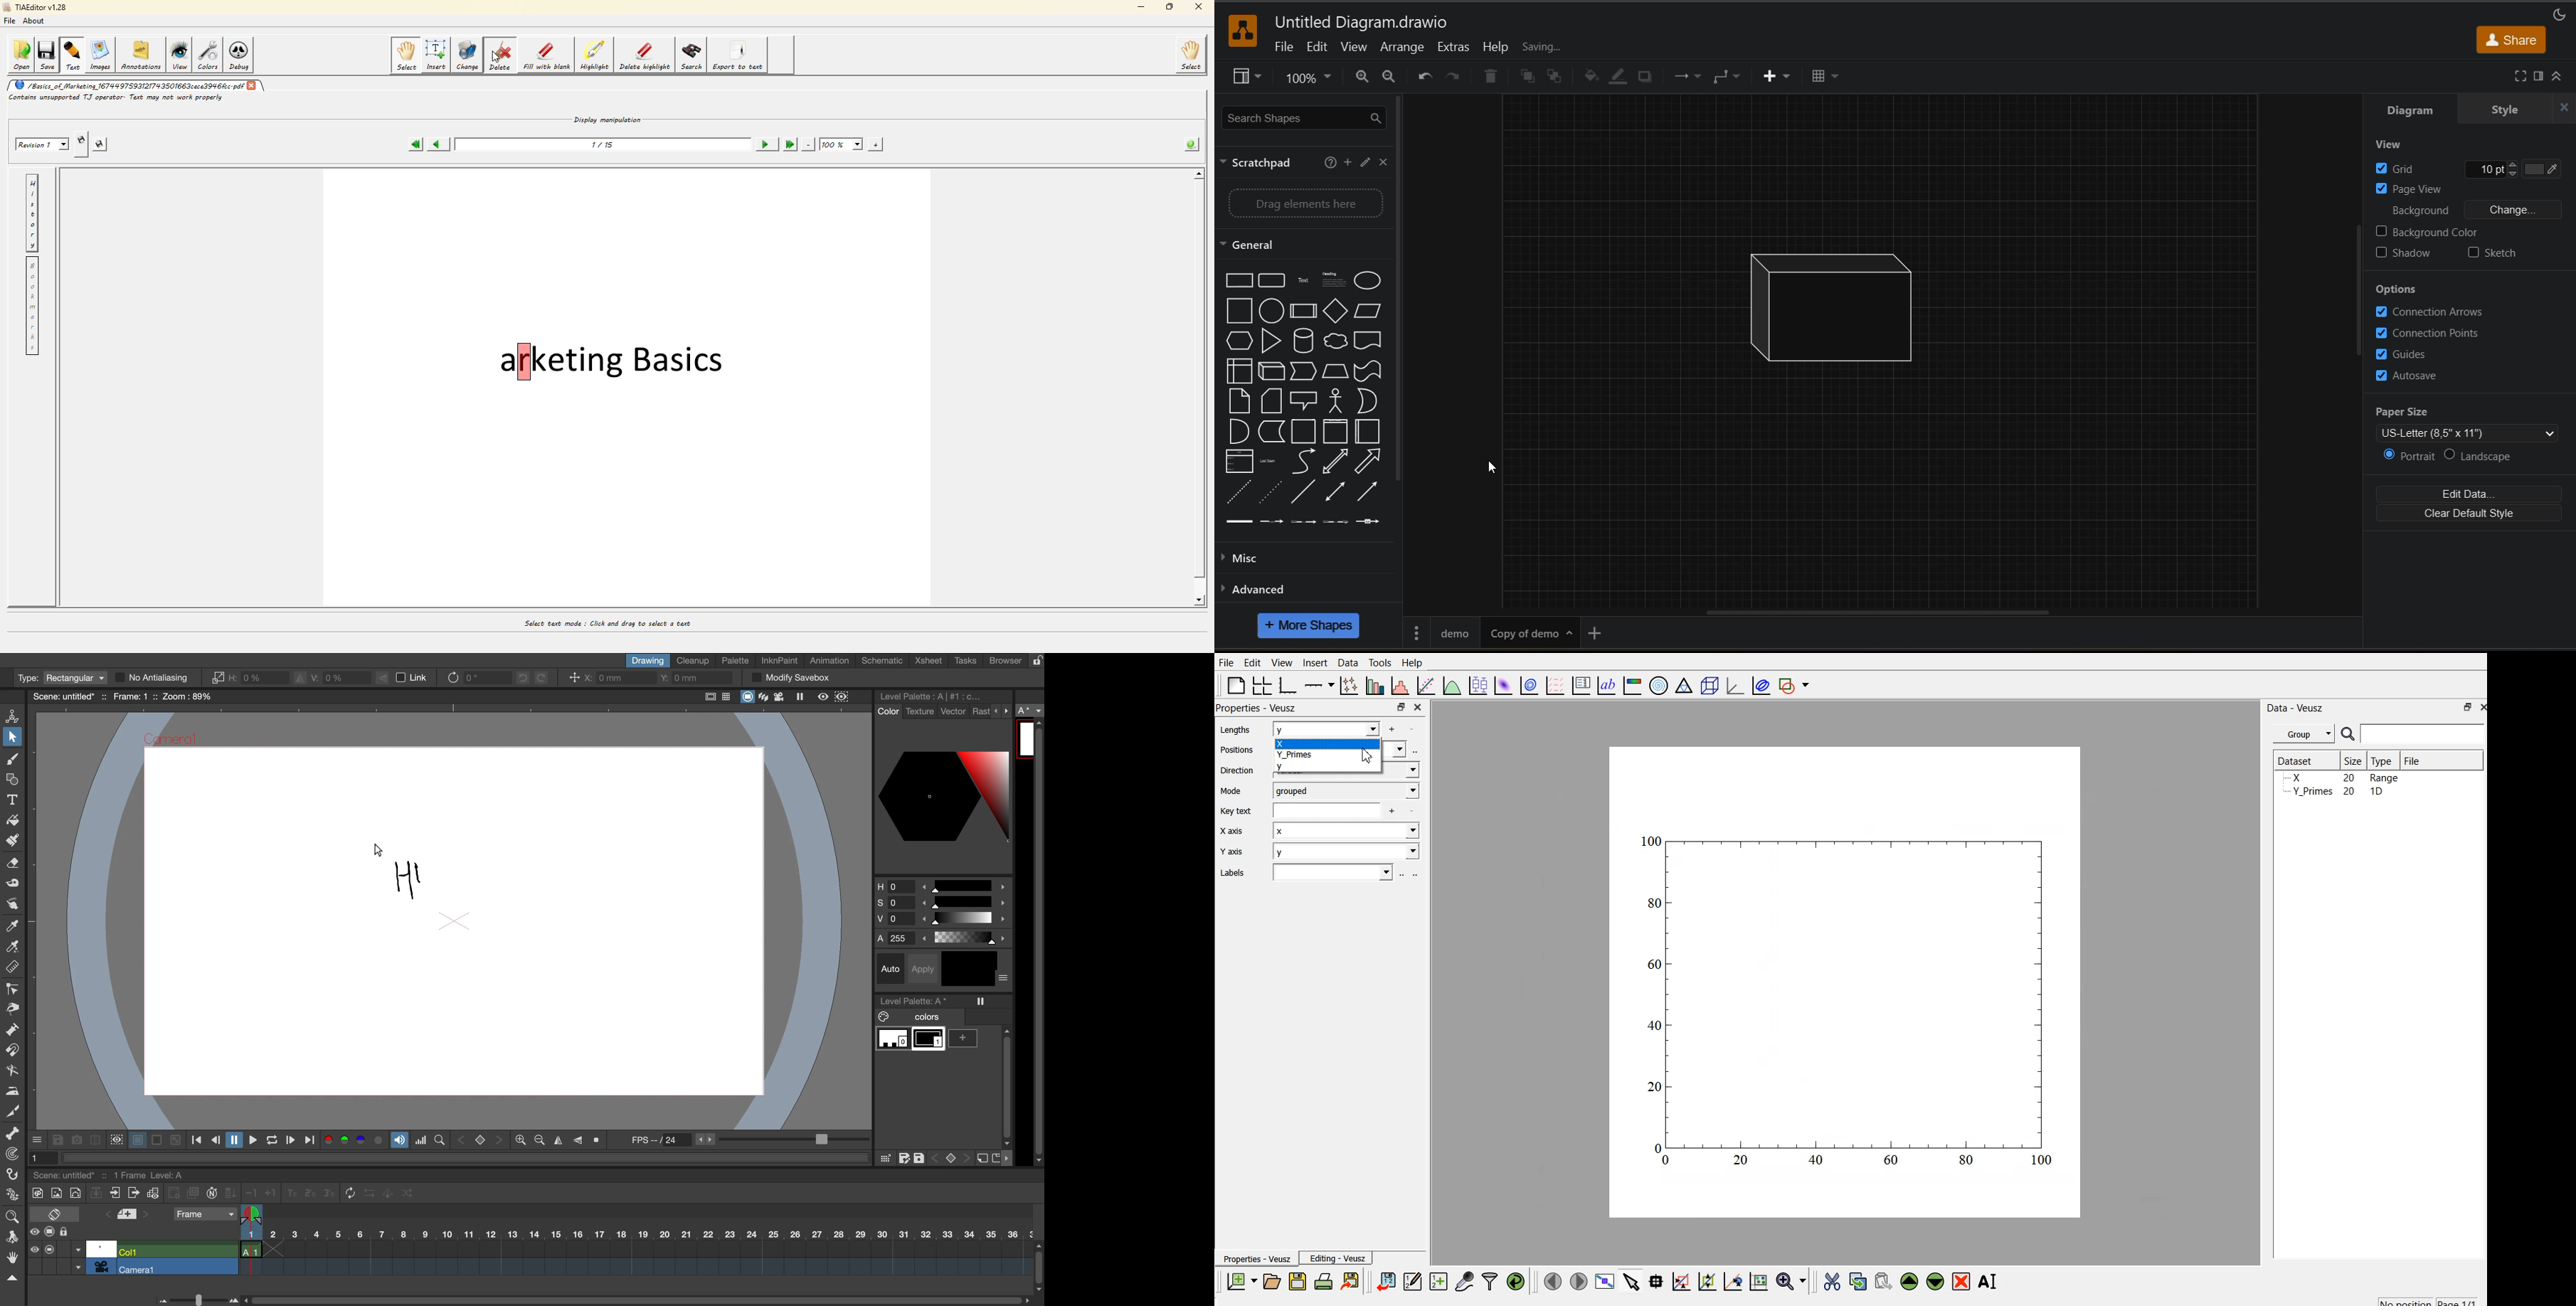 The image size is (2576, 1316). I want to click on app logo, so click(1243, 30).